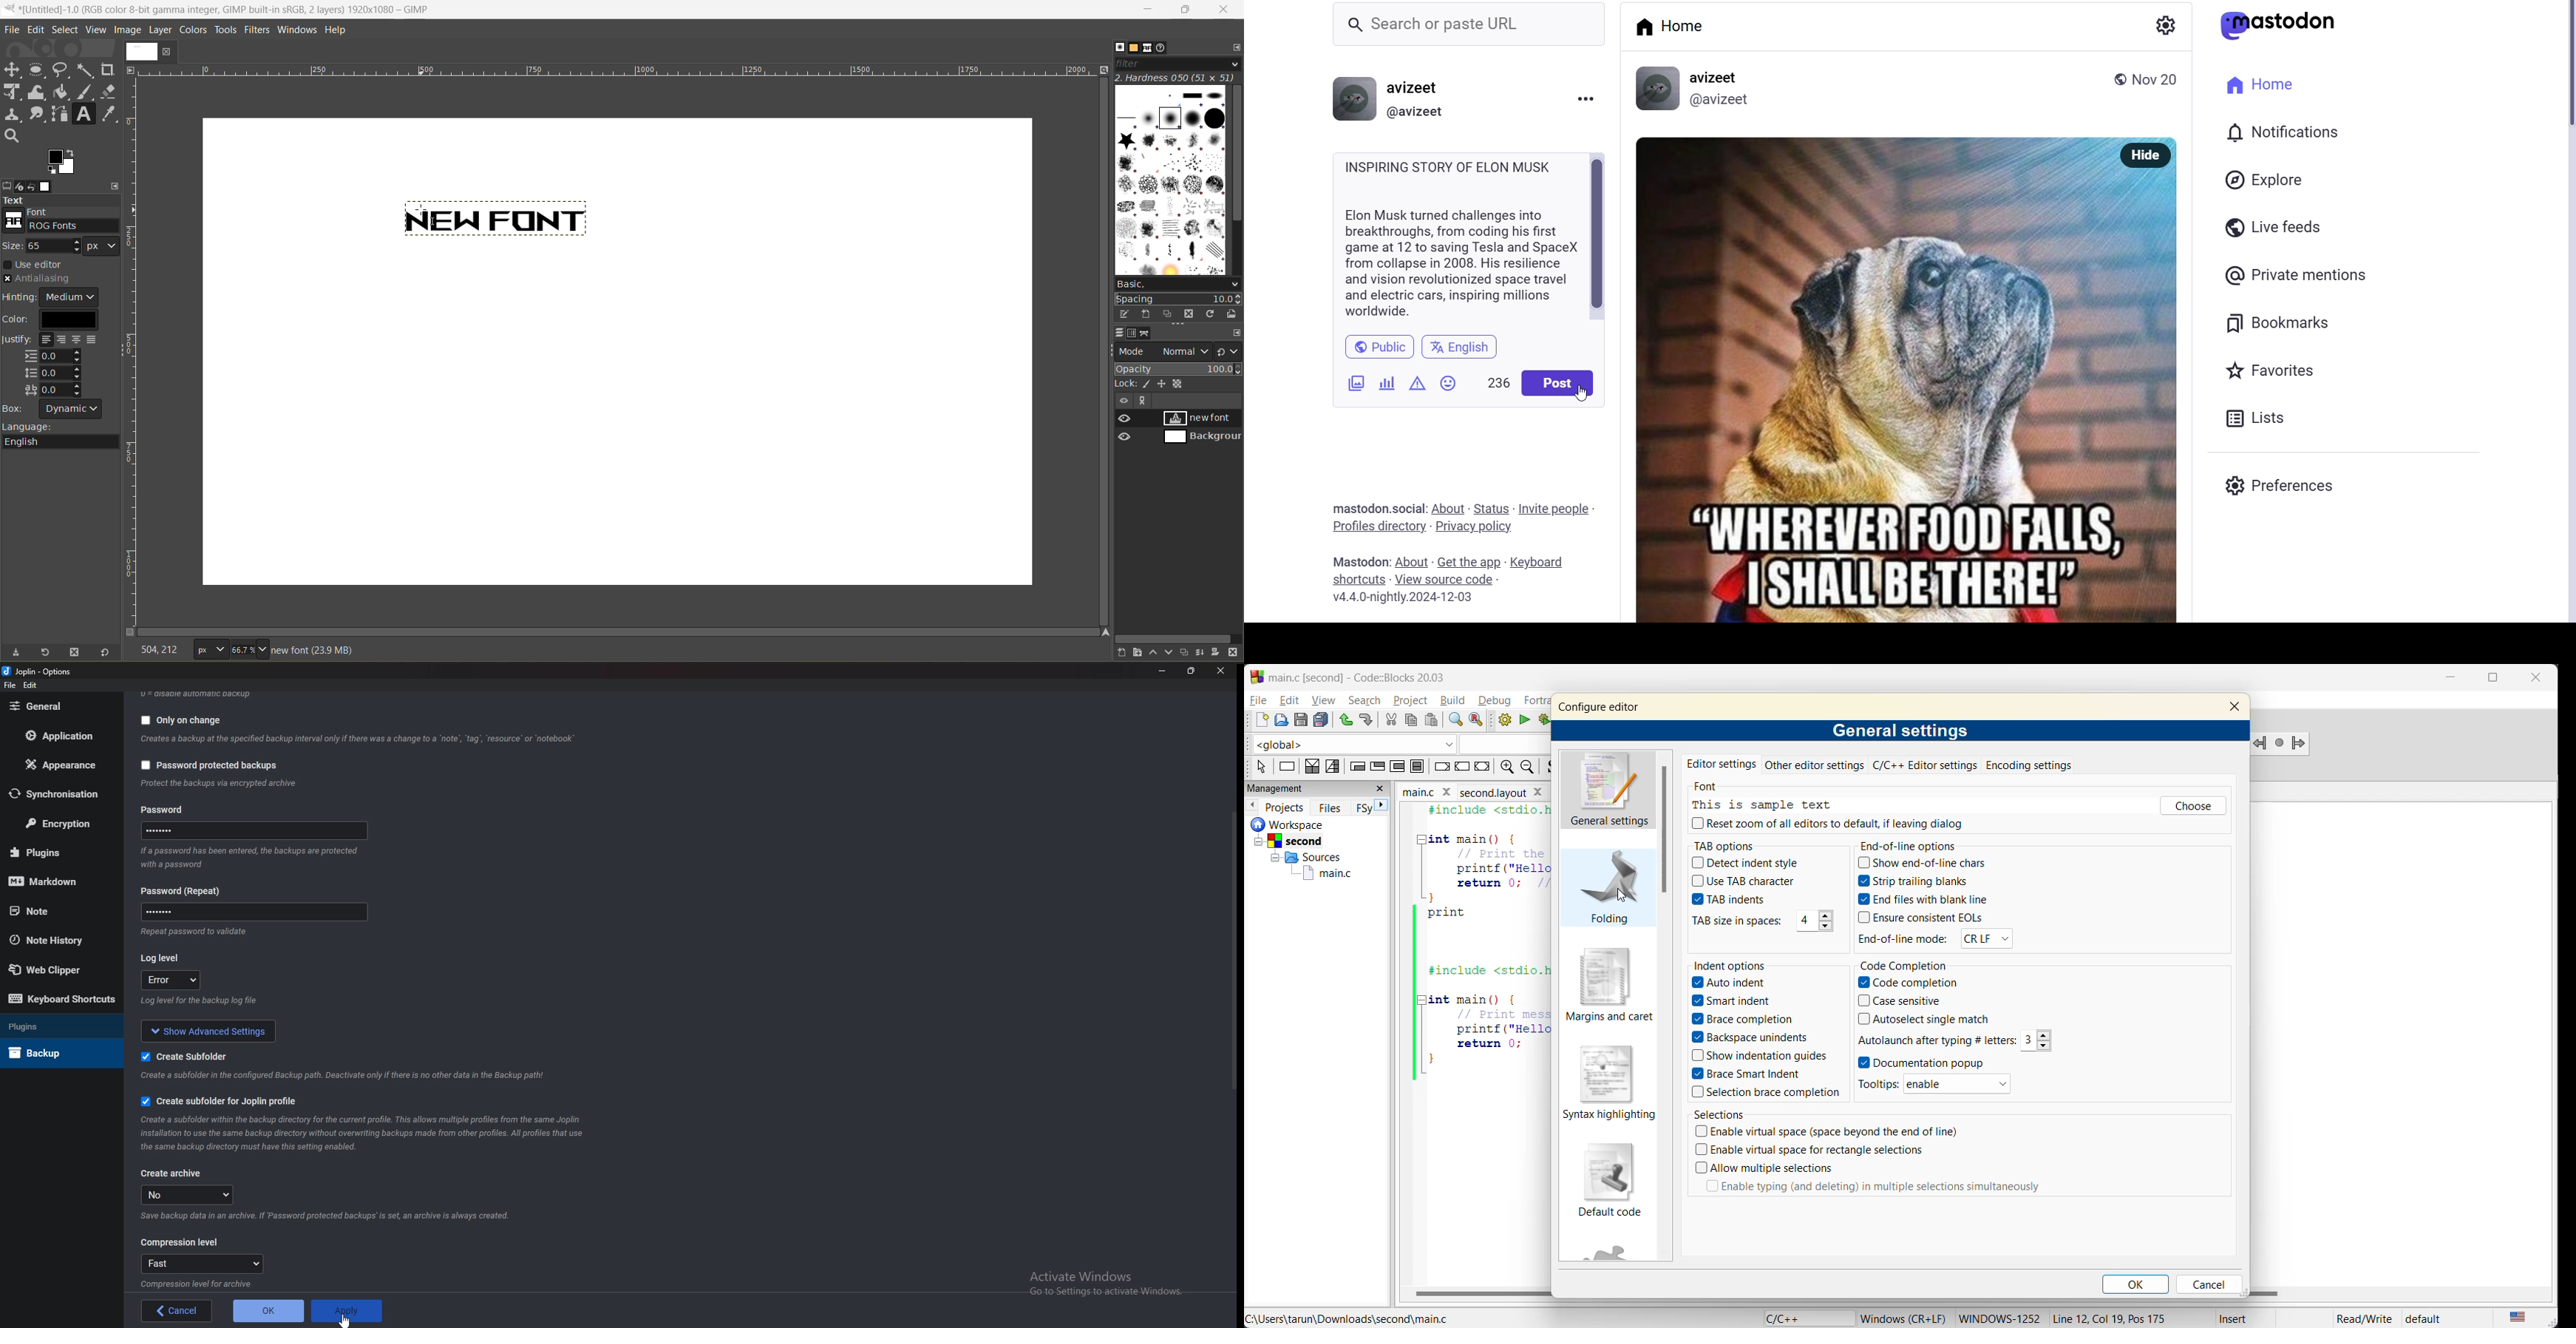 The image size is (2576, 1344). I want to click on Synchronization, so click(62, 796).